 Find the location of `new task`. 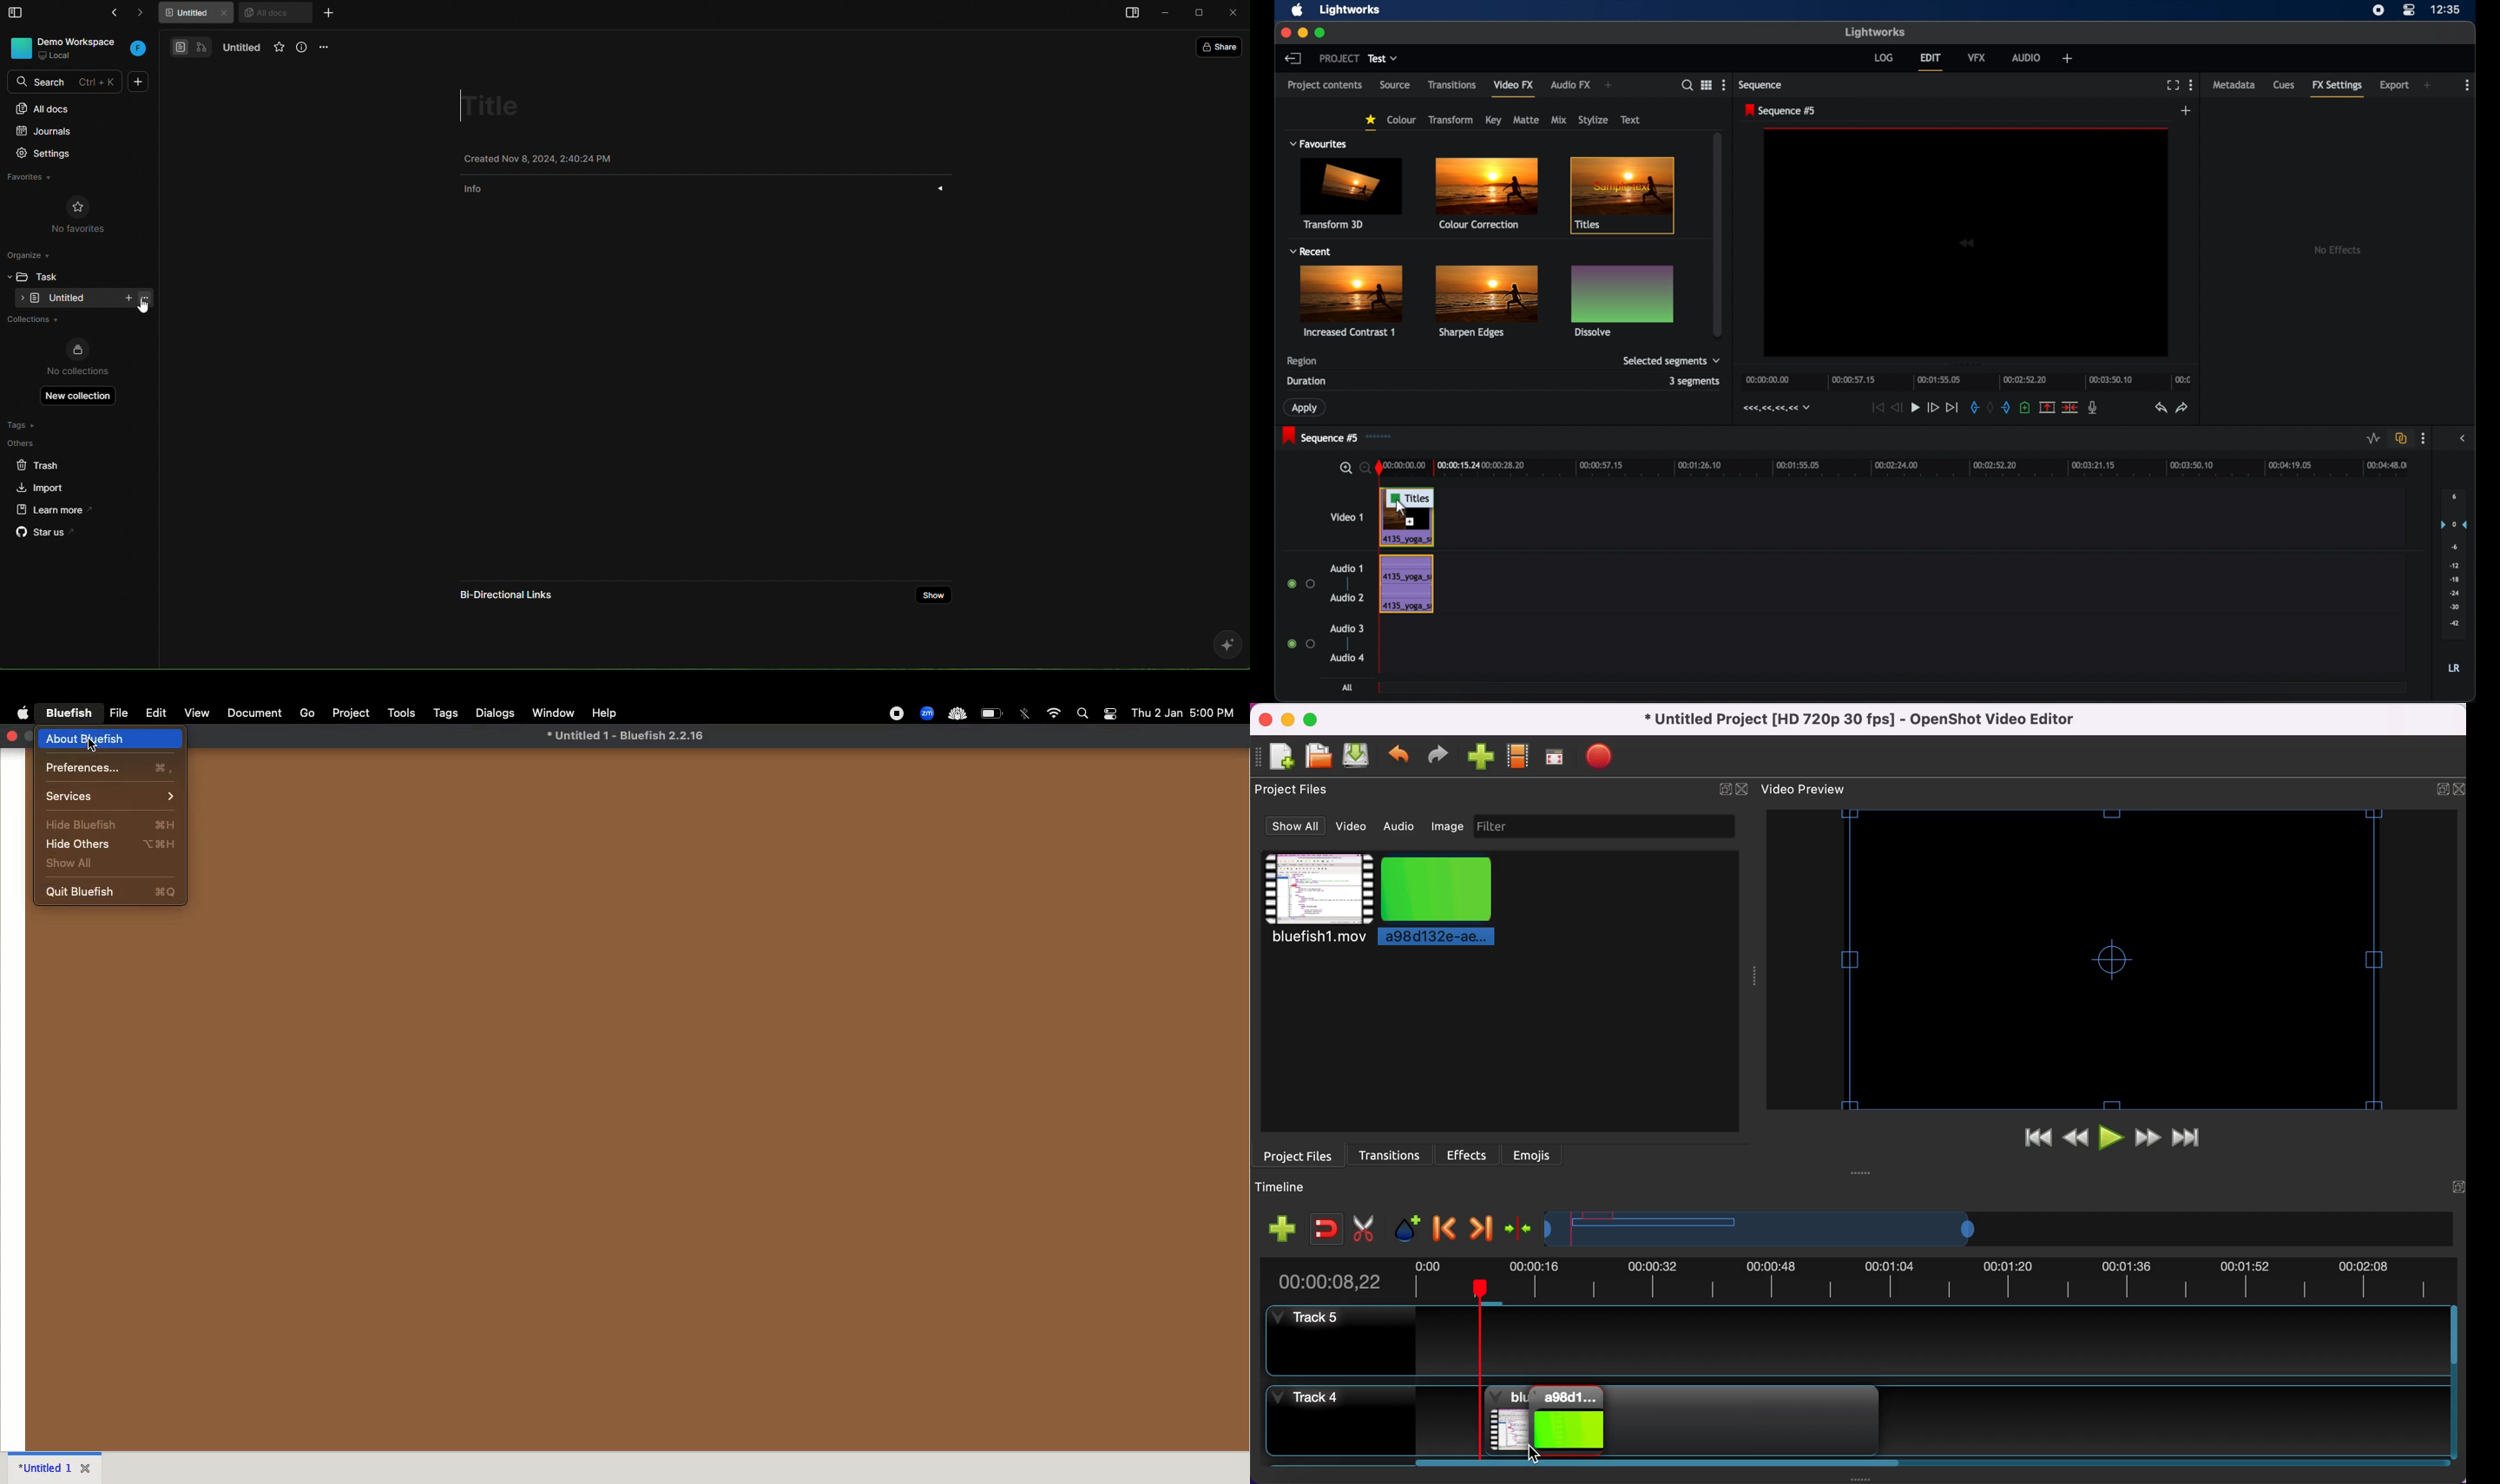

new task is located at coordinates (128, 298).